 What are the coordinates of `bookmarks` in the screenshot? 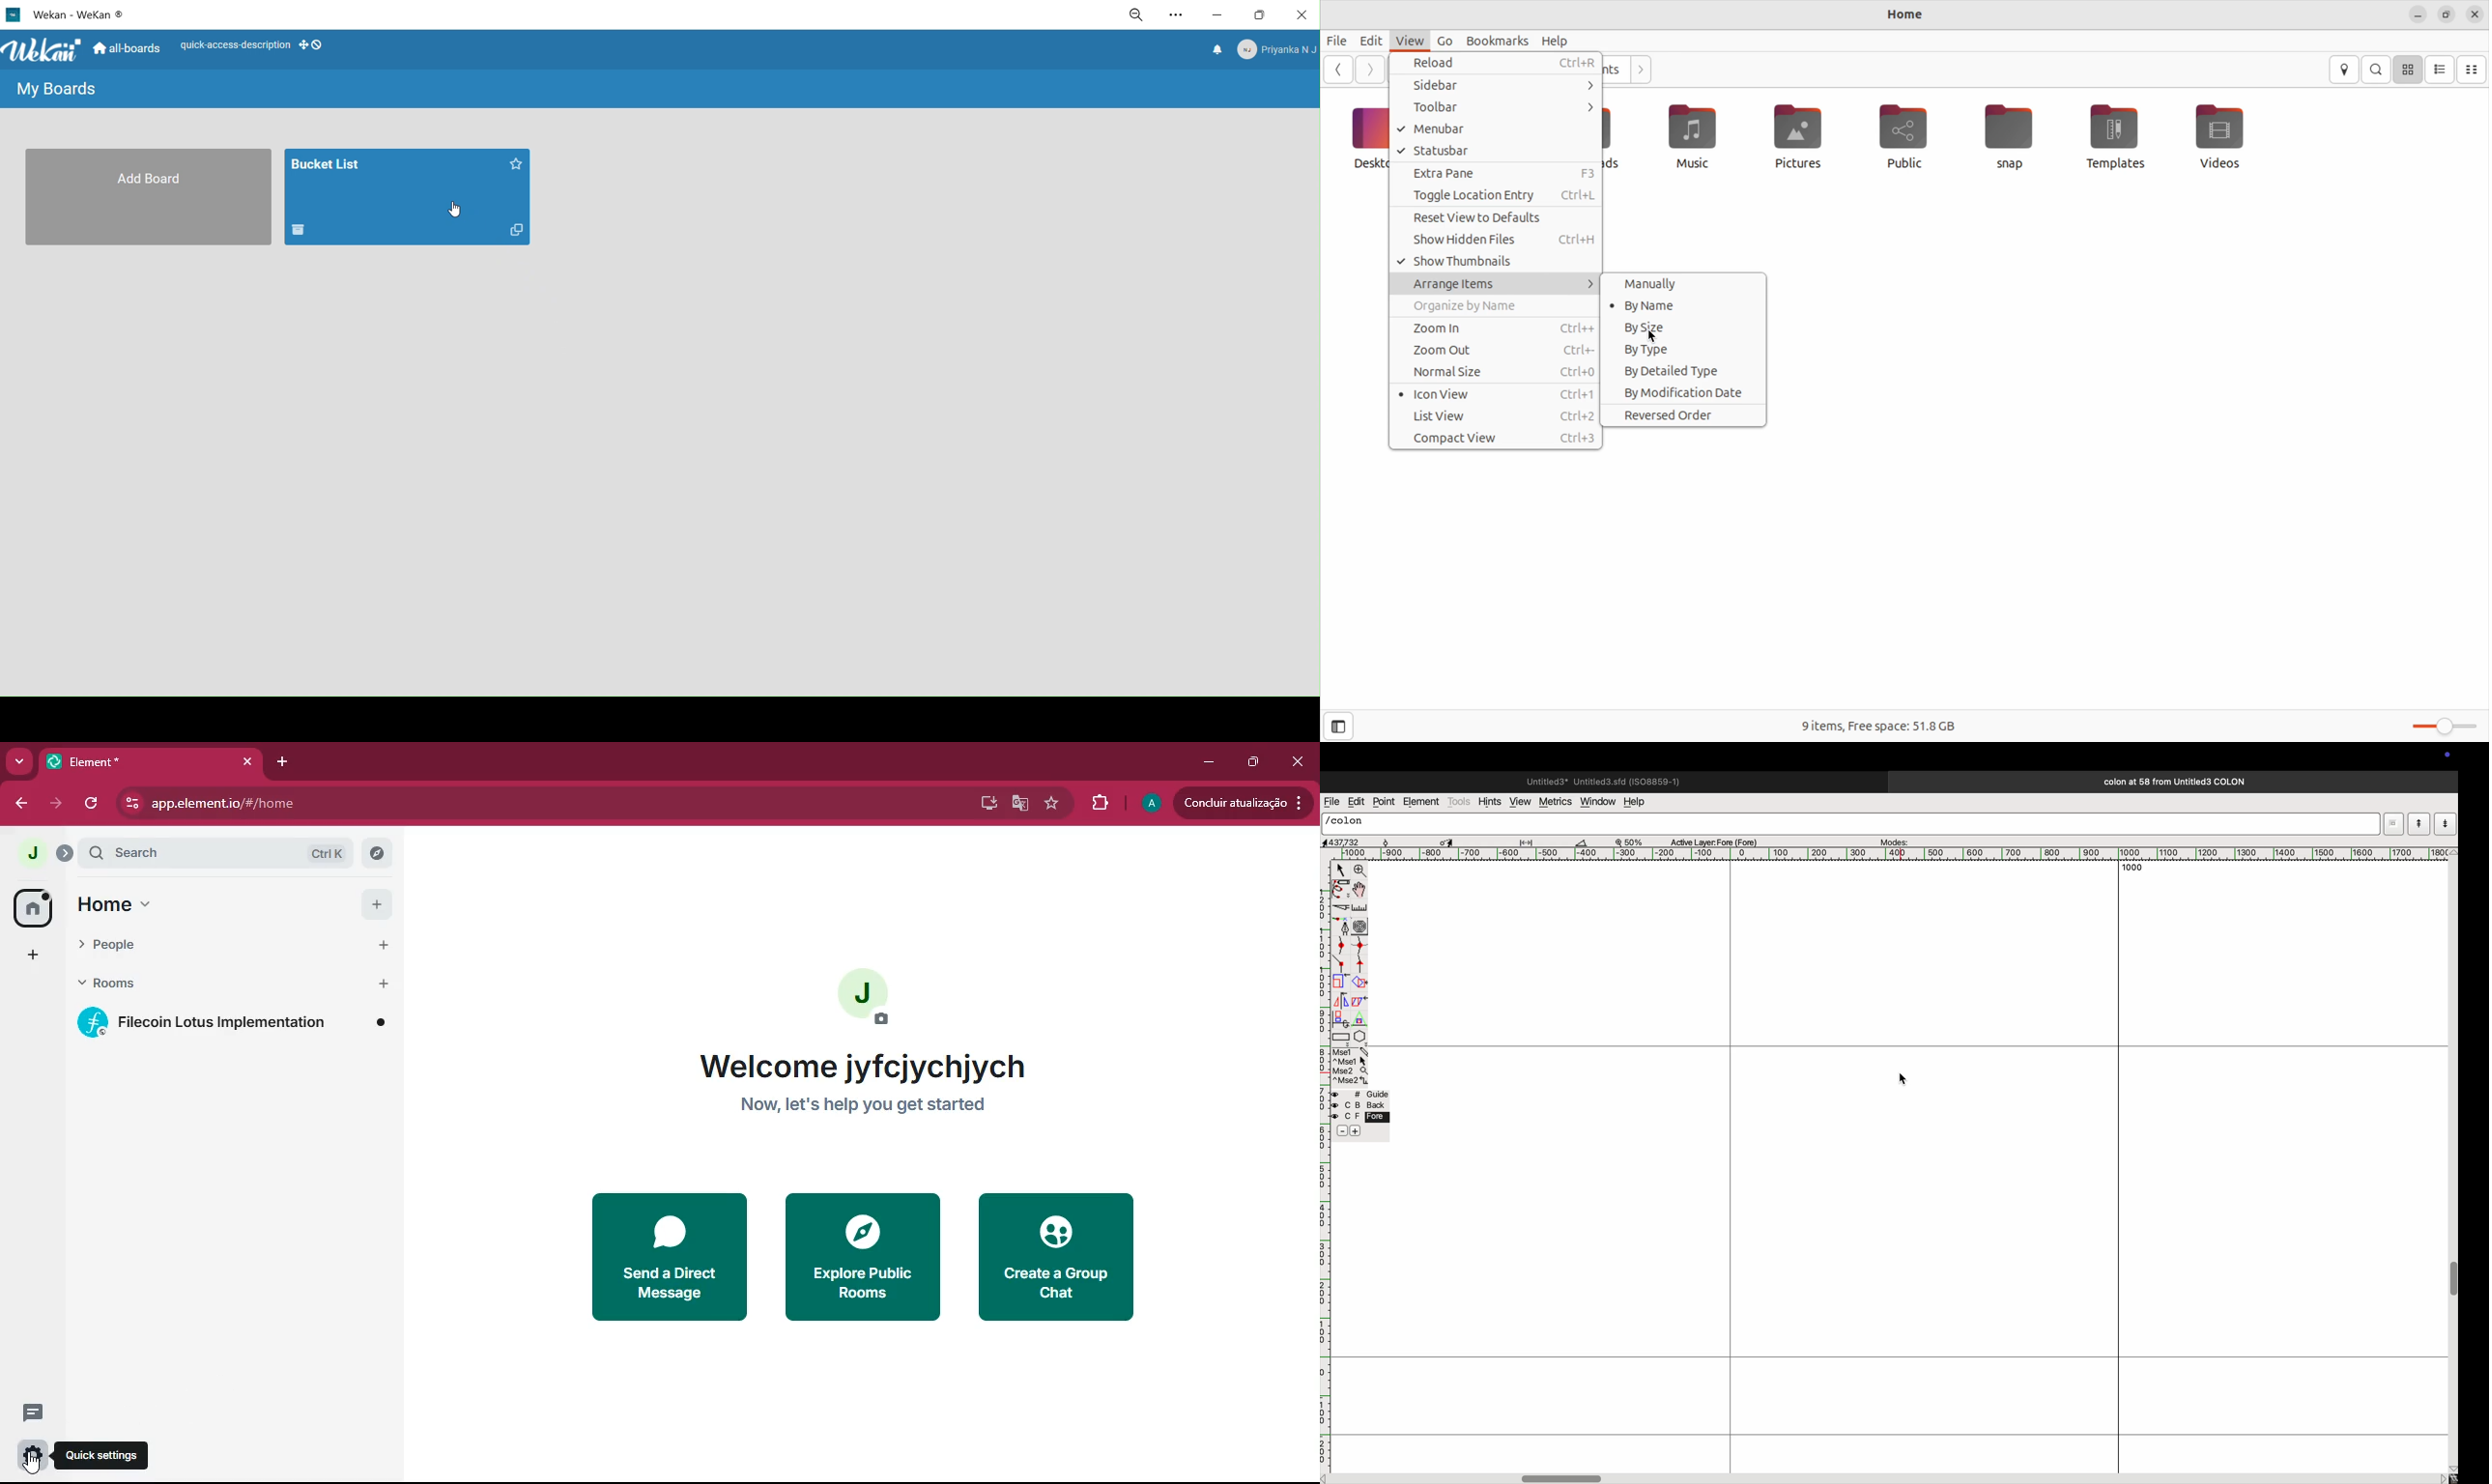 It's located at (1497, 39).